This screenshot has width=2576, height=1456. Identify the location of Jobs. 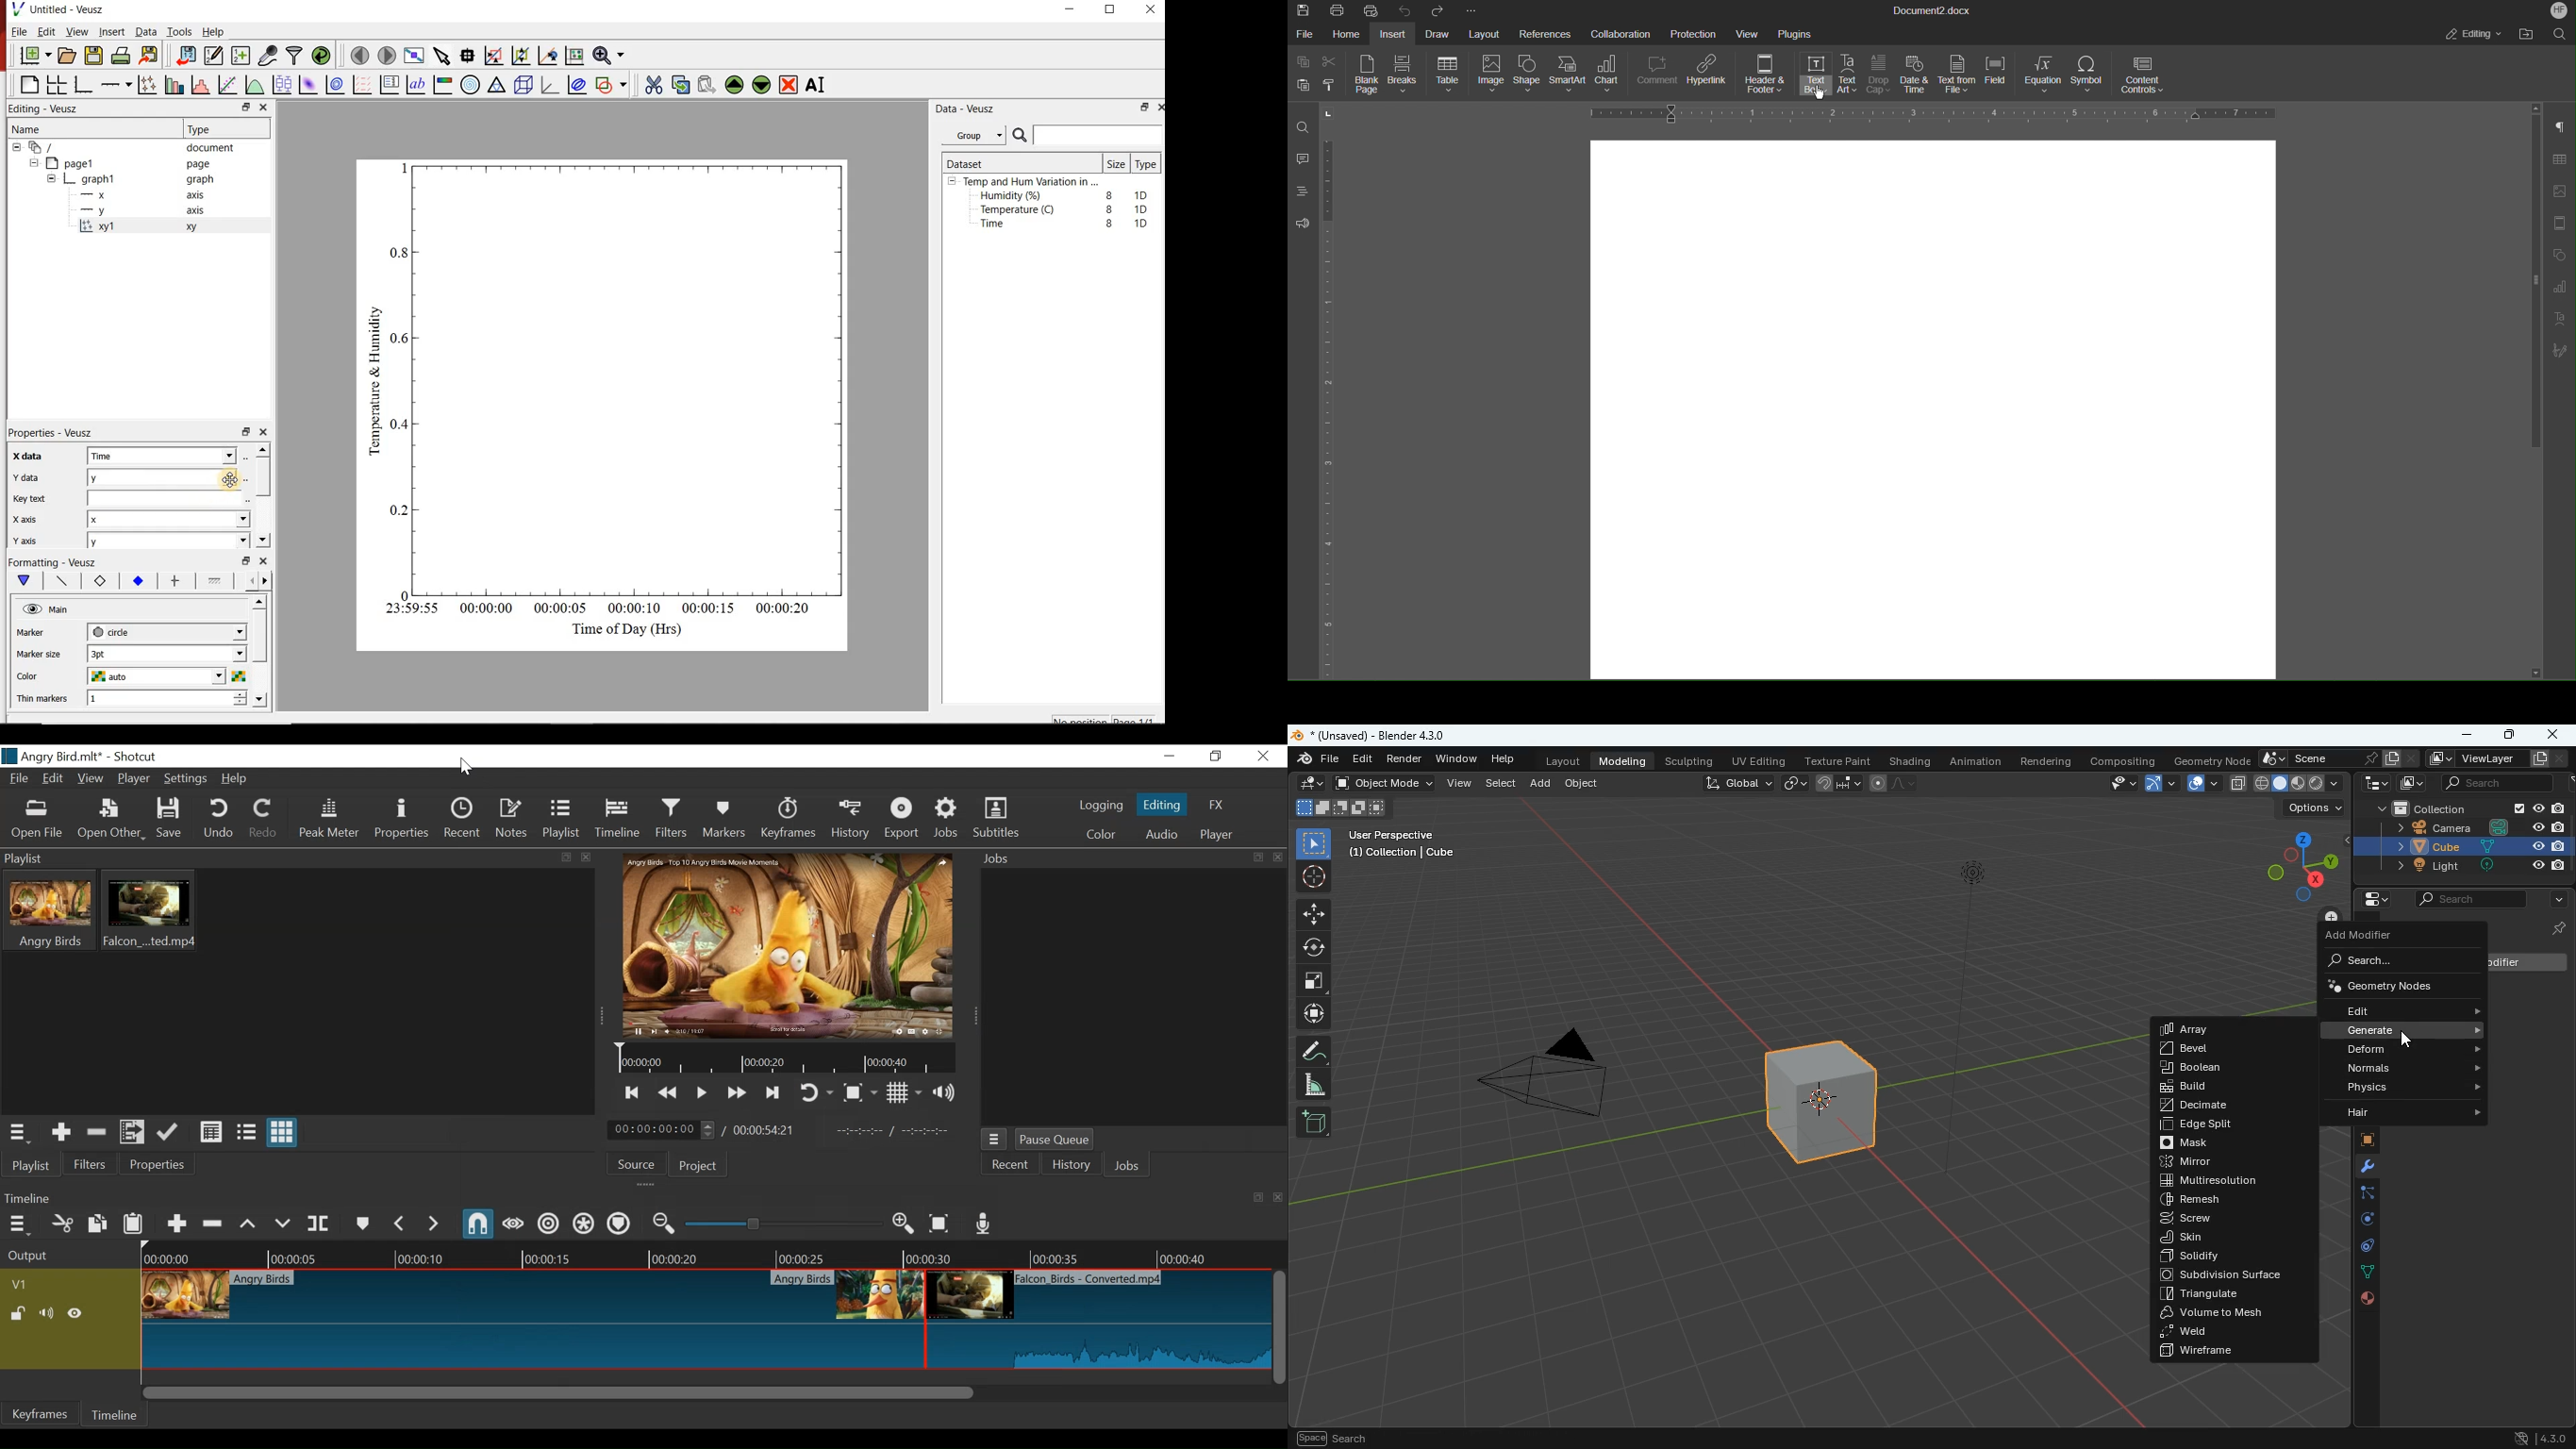
(948, 818).